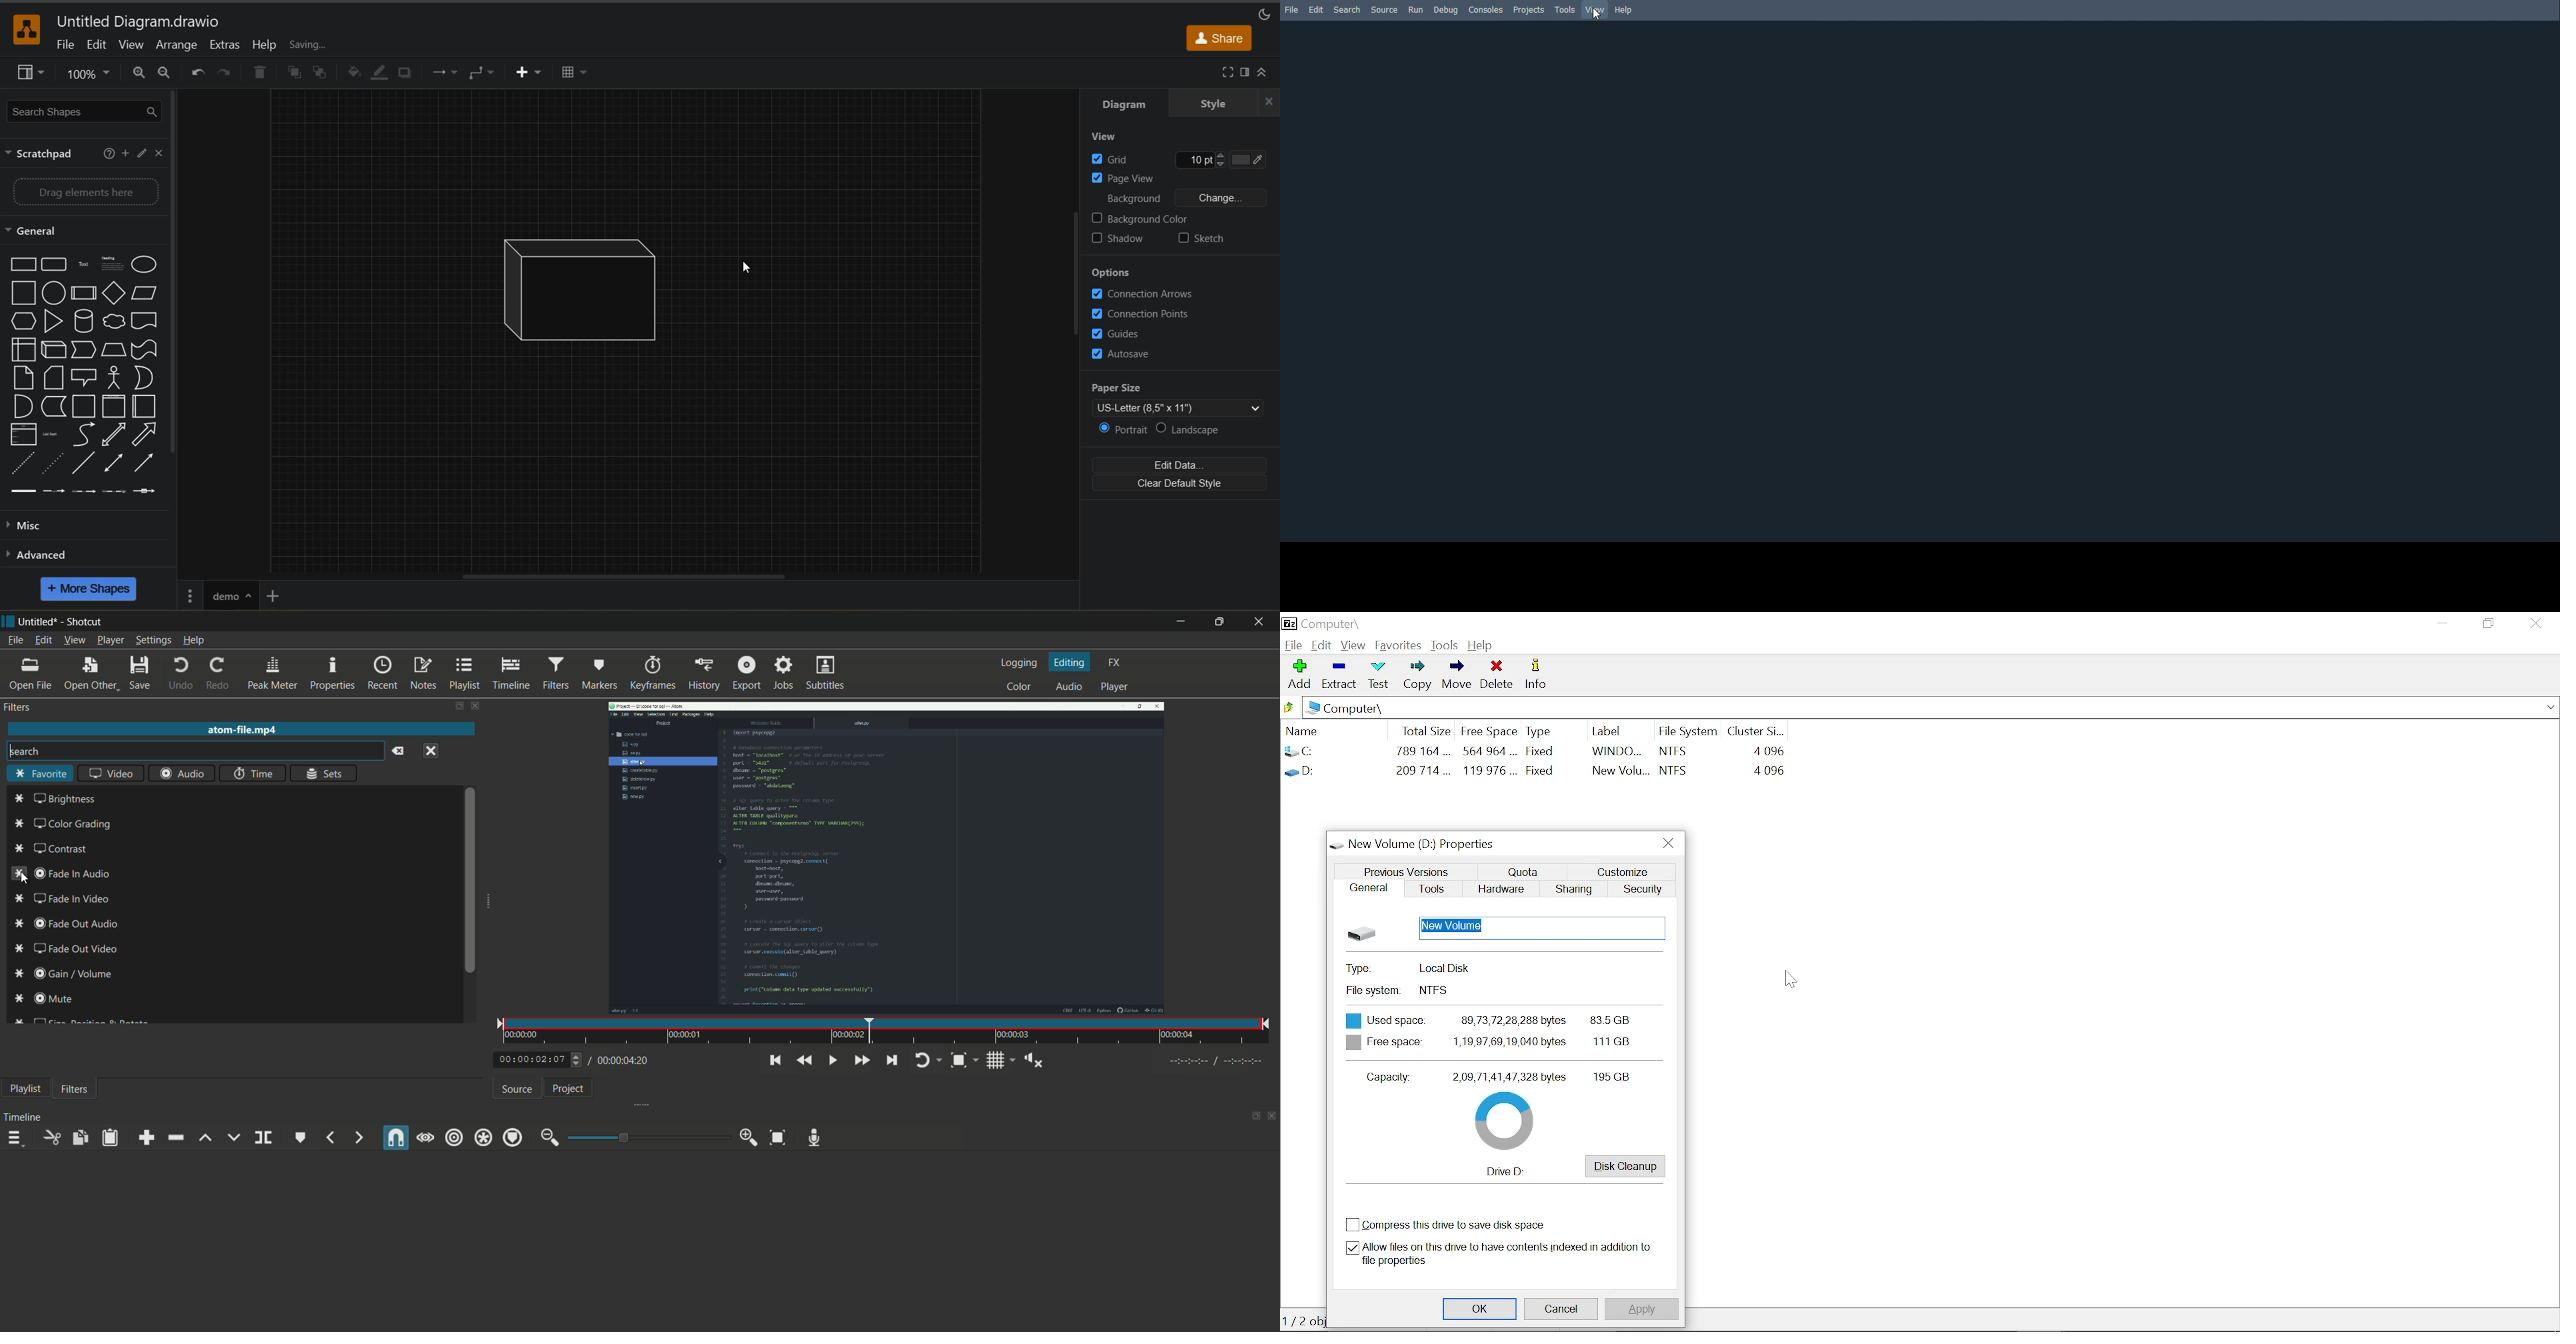 Image resolution: width=2576 pixels, height=1344 pixels. I want to click on fullscreen, so click(1228, 73).